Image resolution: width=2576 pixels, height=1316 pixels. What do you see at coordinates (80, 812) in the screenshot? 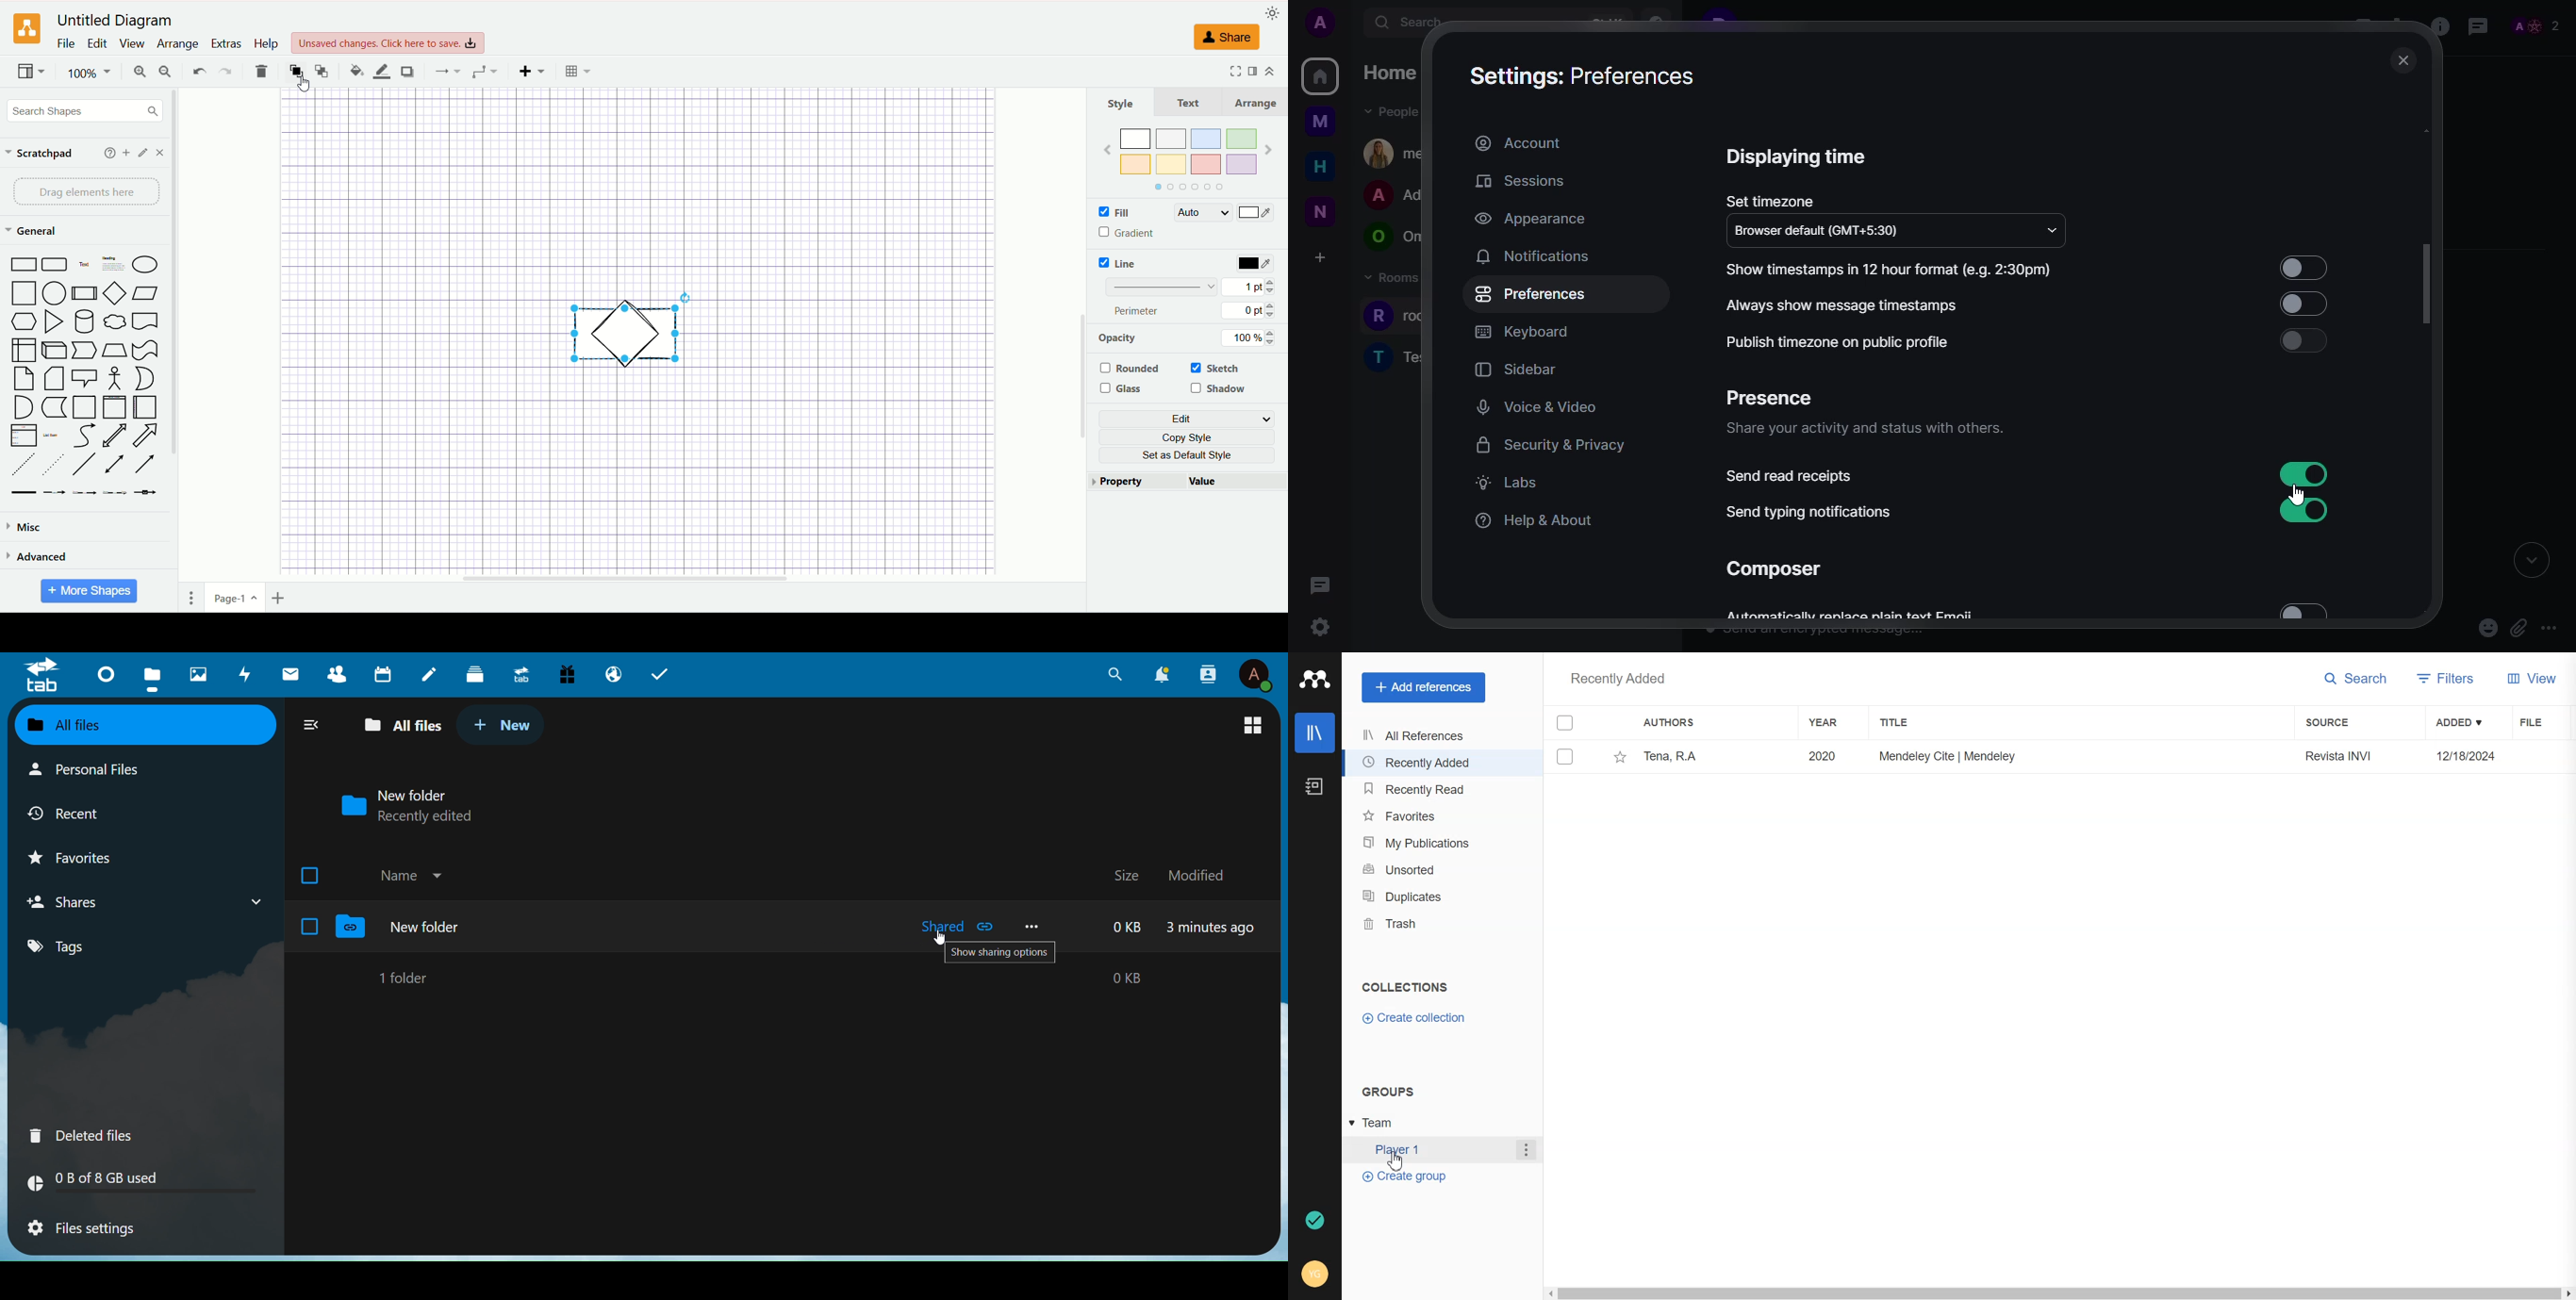
I see `Recent` at bounding box center [80, 812].